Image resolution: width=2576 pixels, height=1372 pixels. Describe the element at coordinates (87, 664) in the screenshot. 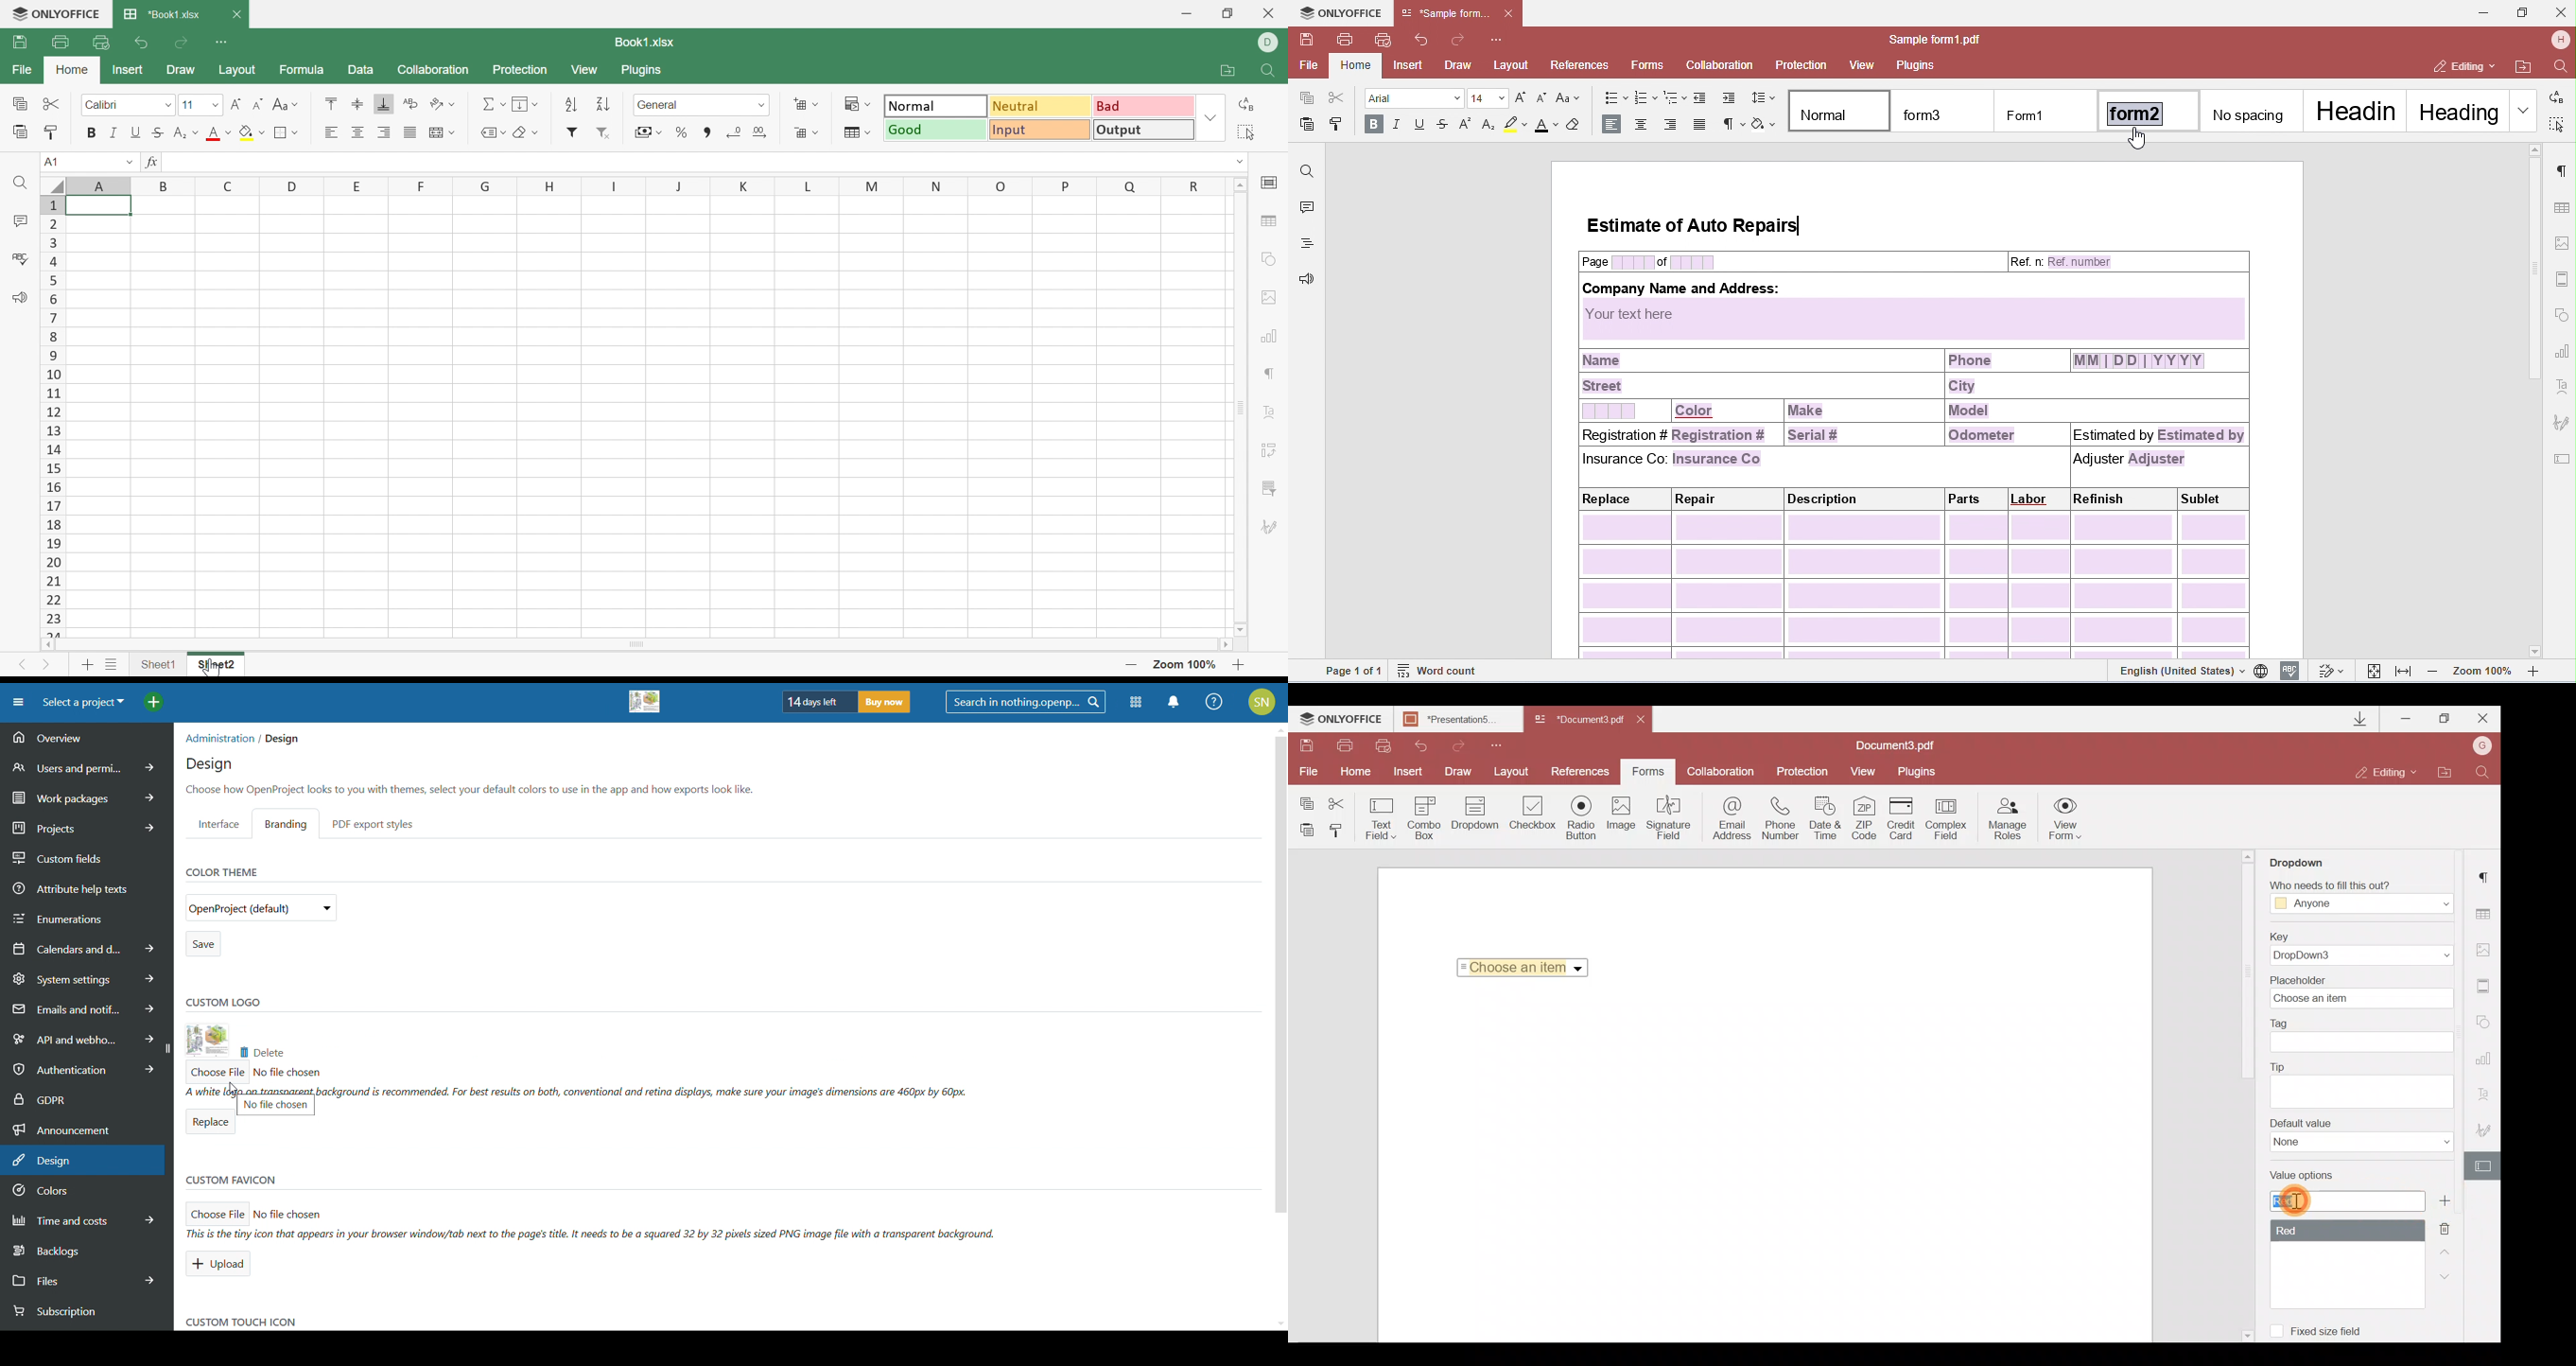

I see `Add sheet` at that location.